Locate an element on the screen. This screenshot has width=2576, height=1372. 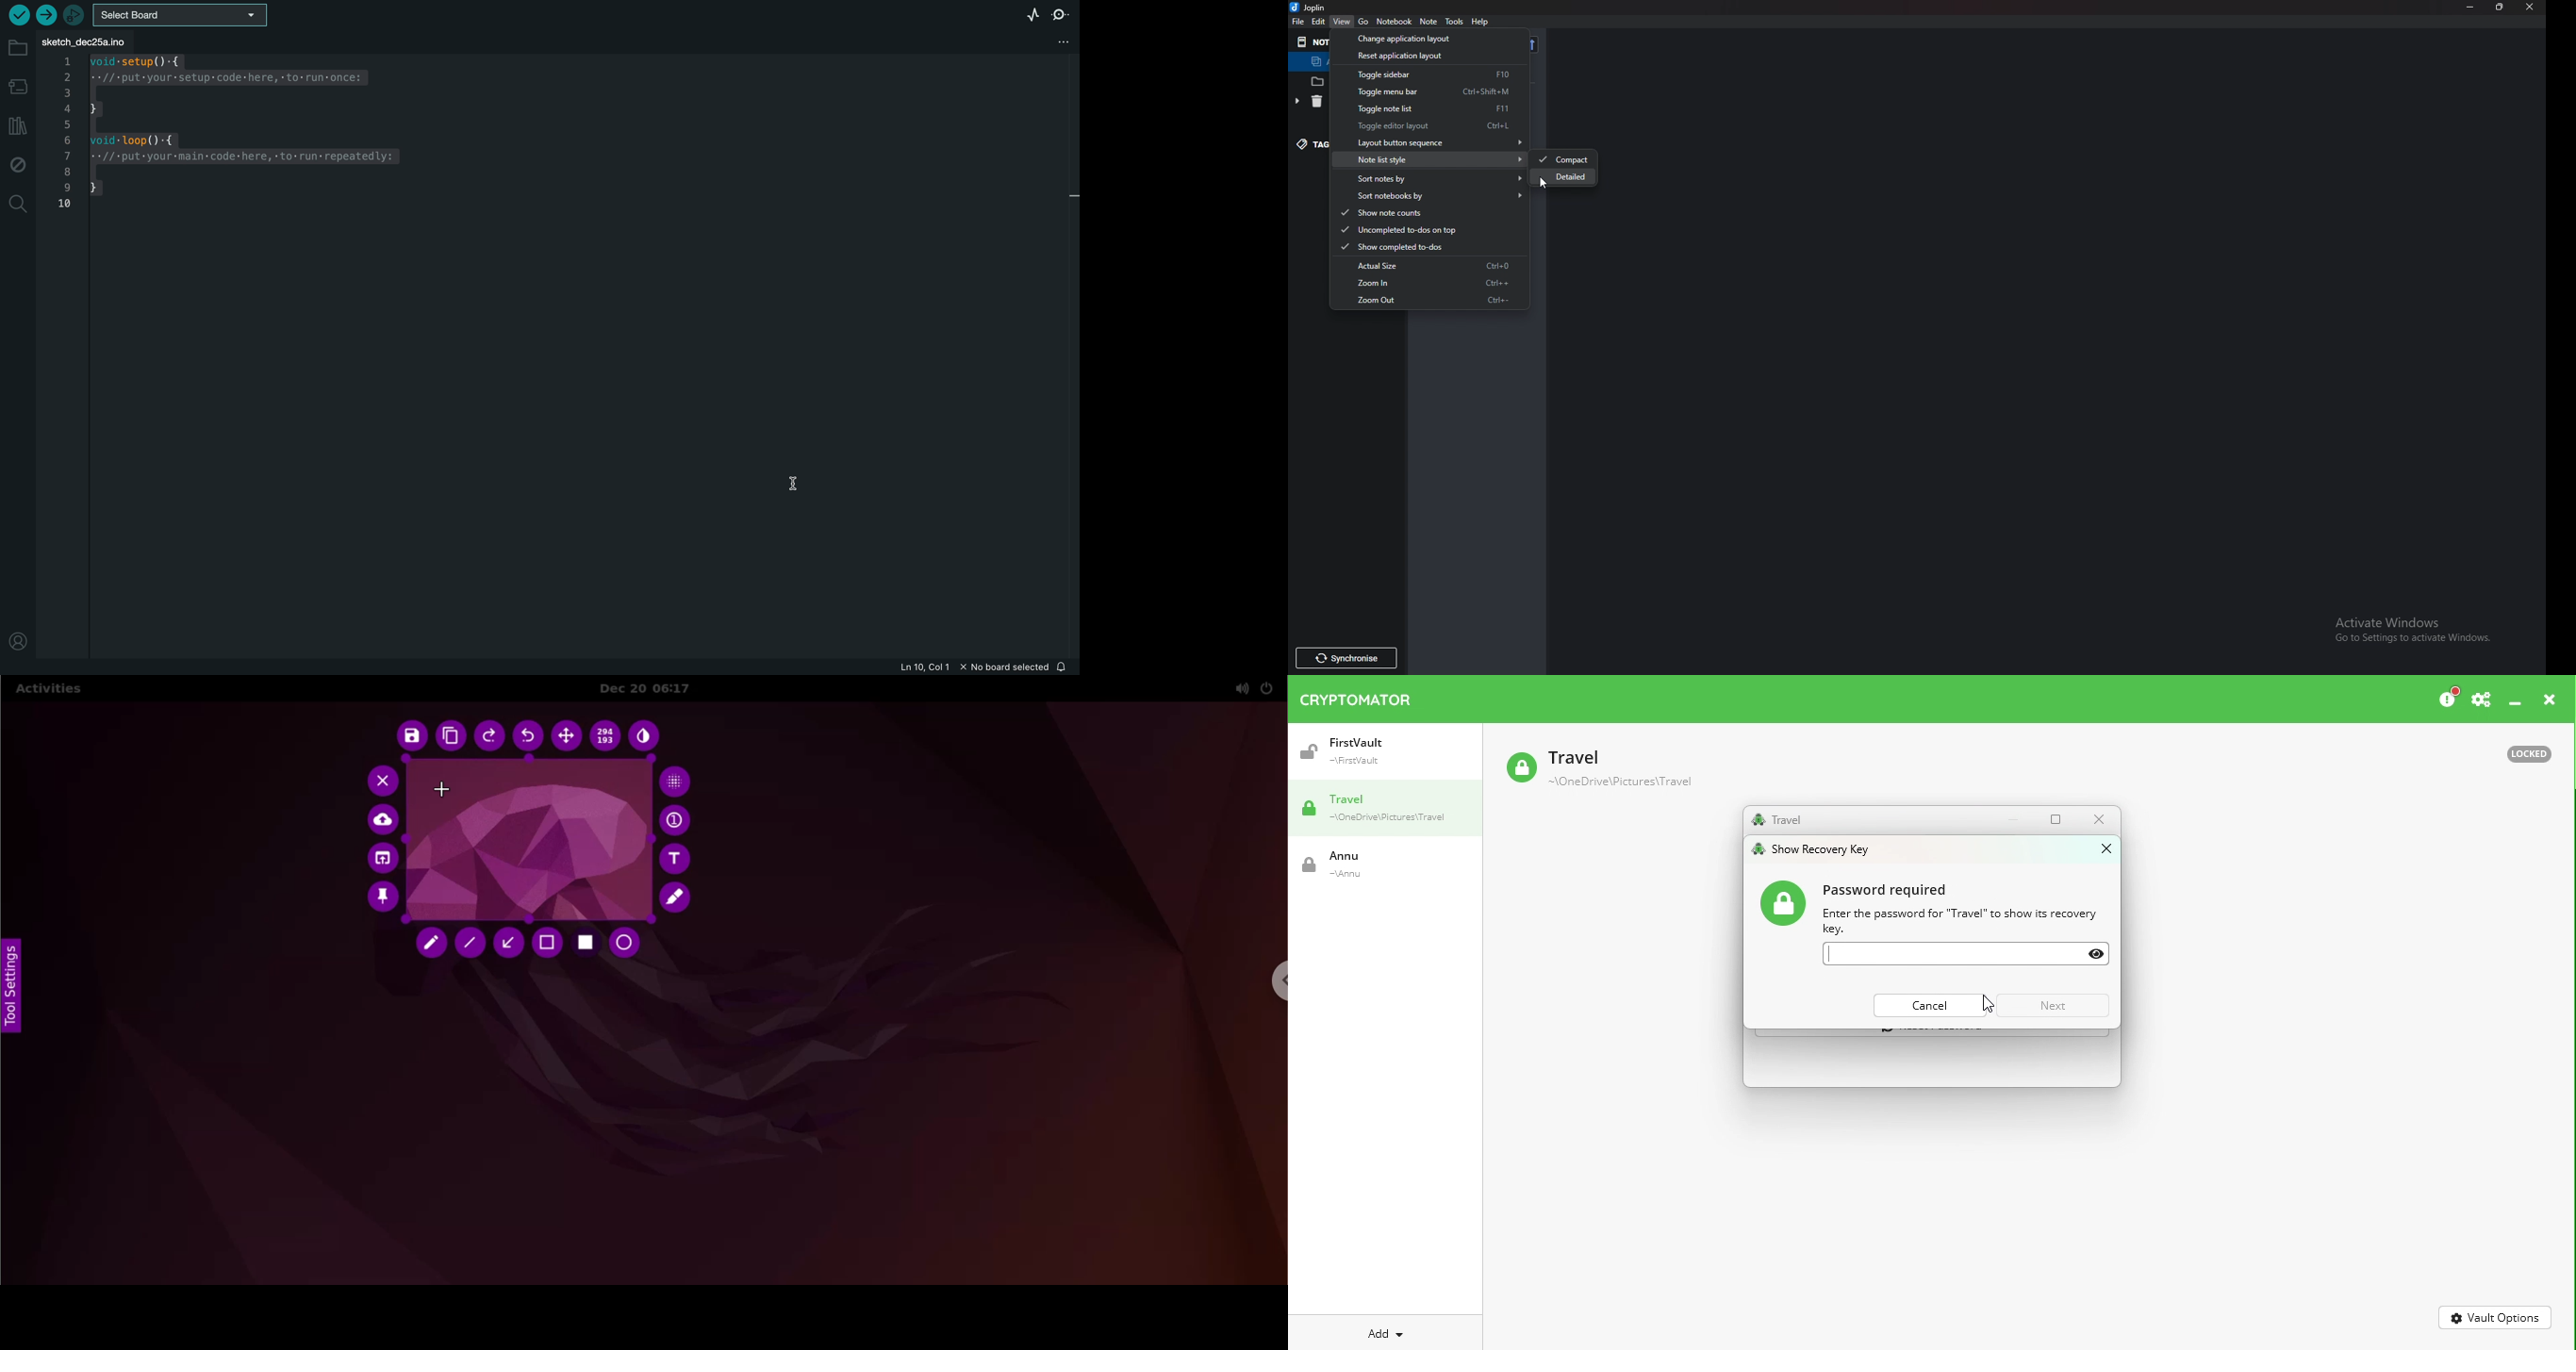
Minimize is located at coordinates (2472, 7).